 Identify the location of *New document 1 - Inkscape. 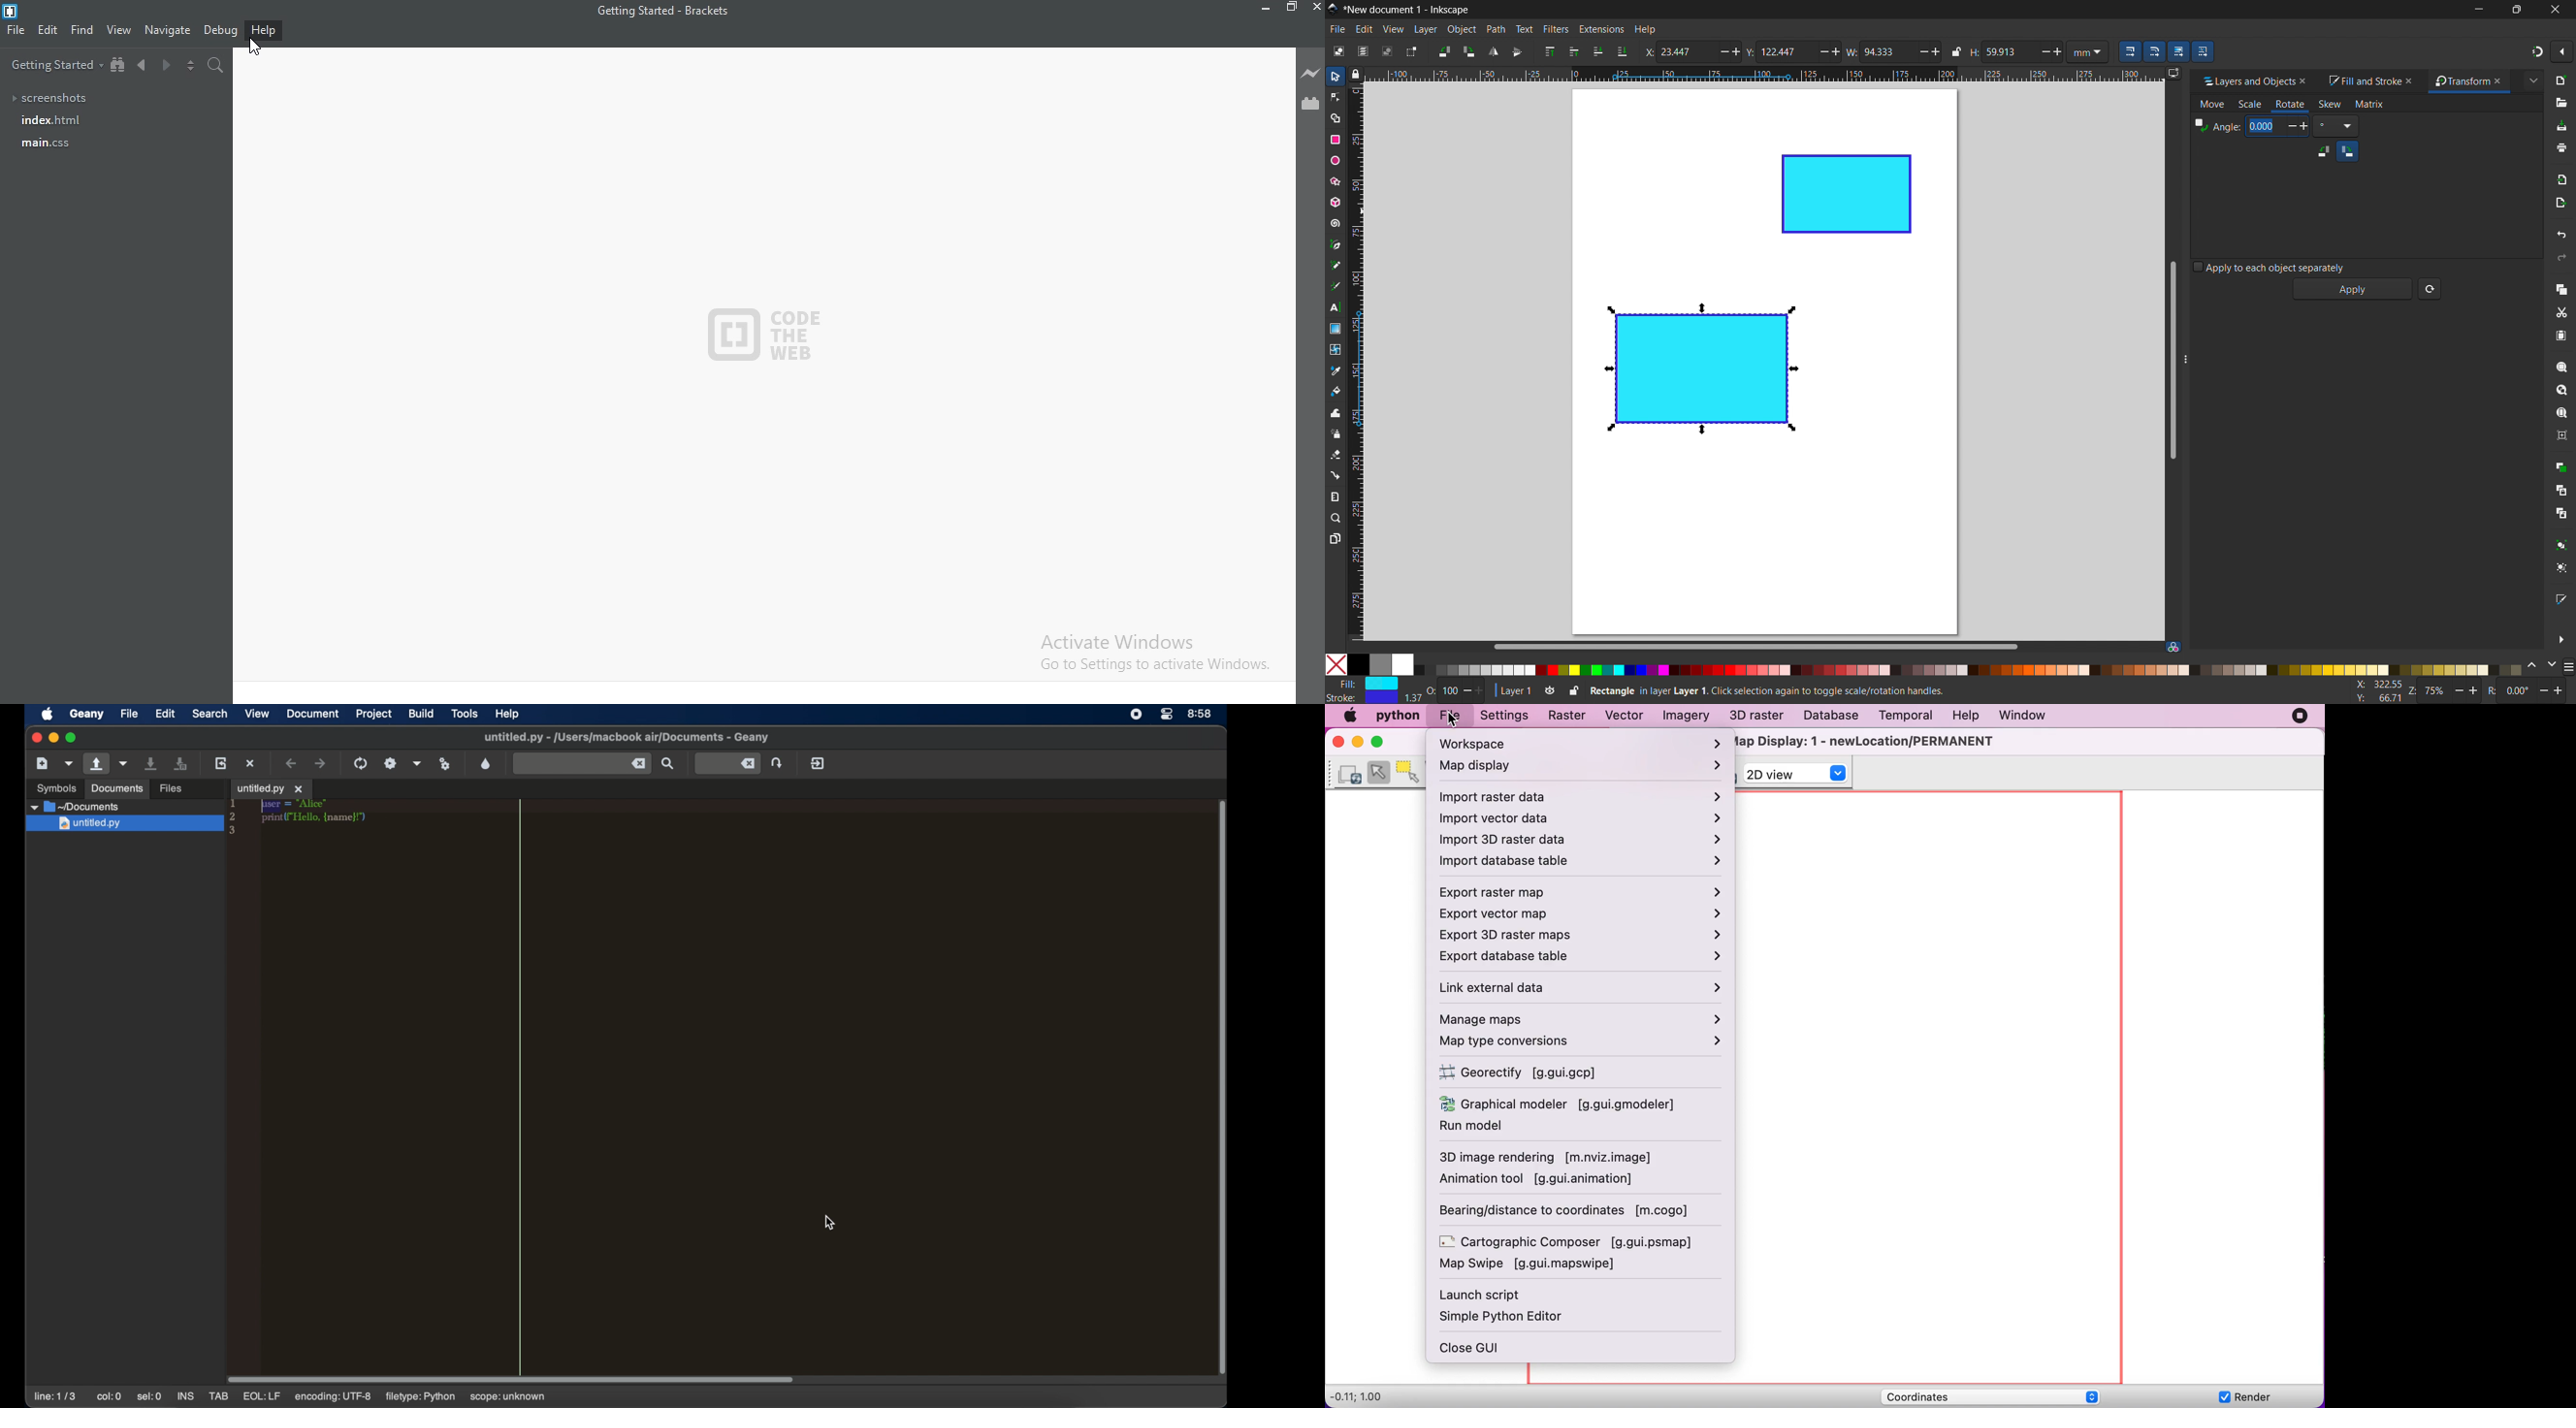
(1408, 10).